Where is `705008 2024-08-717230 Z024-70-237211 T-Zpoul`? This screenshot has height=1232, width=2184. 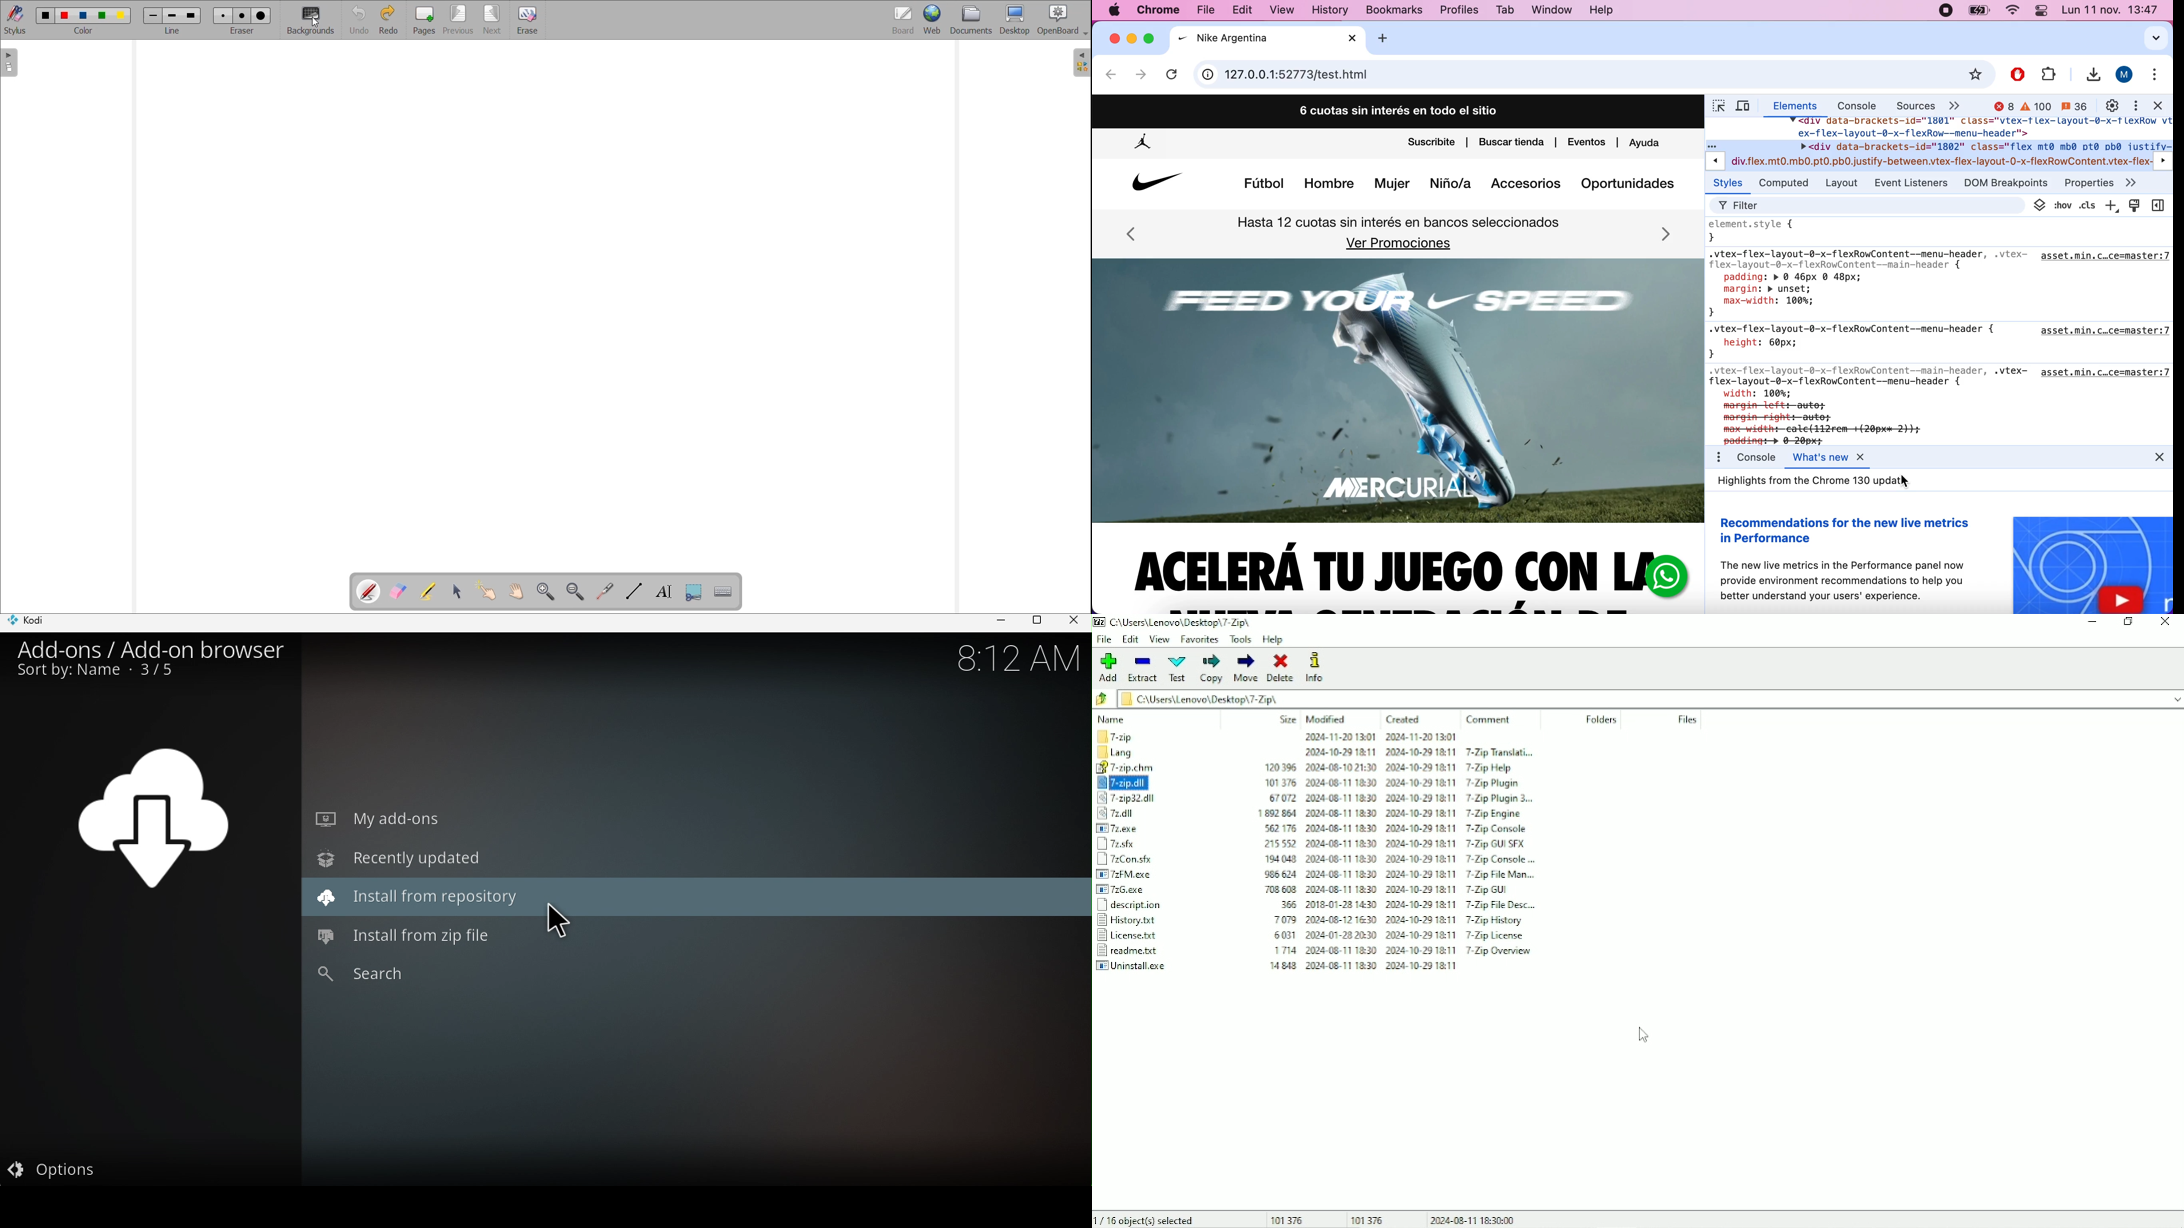 705008 2024-08-717230 Z024-70-237211 T-Zpoul is located at coordinates (1402, 892).